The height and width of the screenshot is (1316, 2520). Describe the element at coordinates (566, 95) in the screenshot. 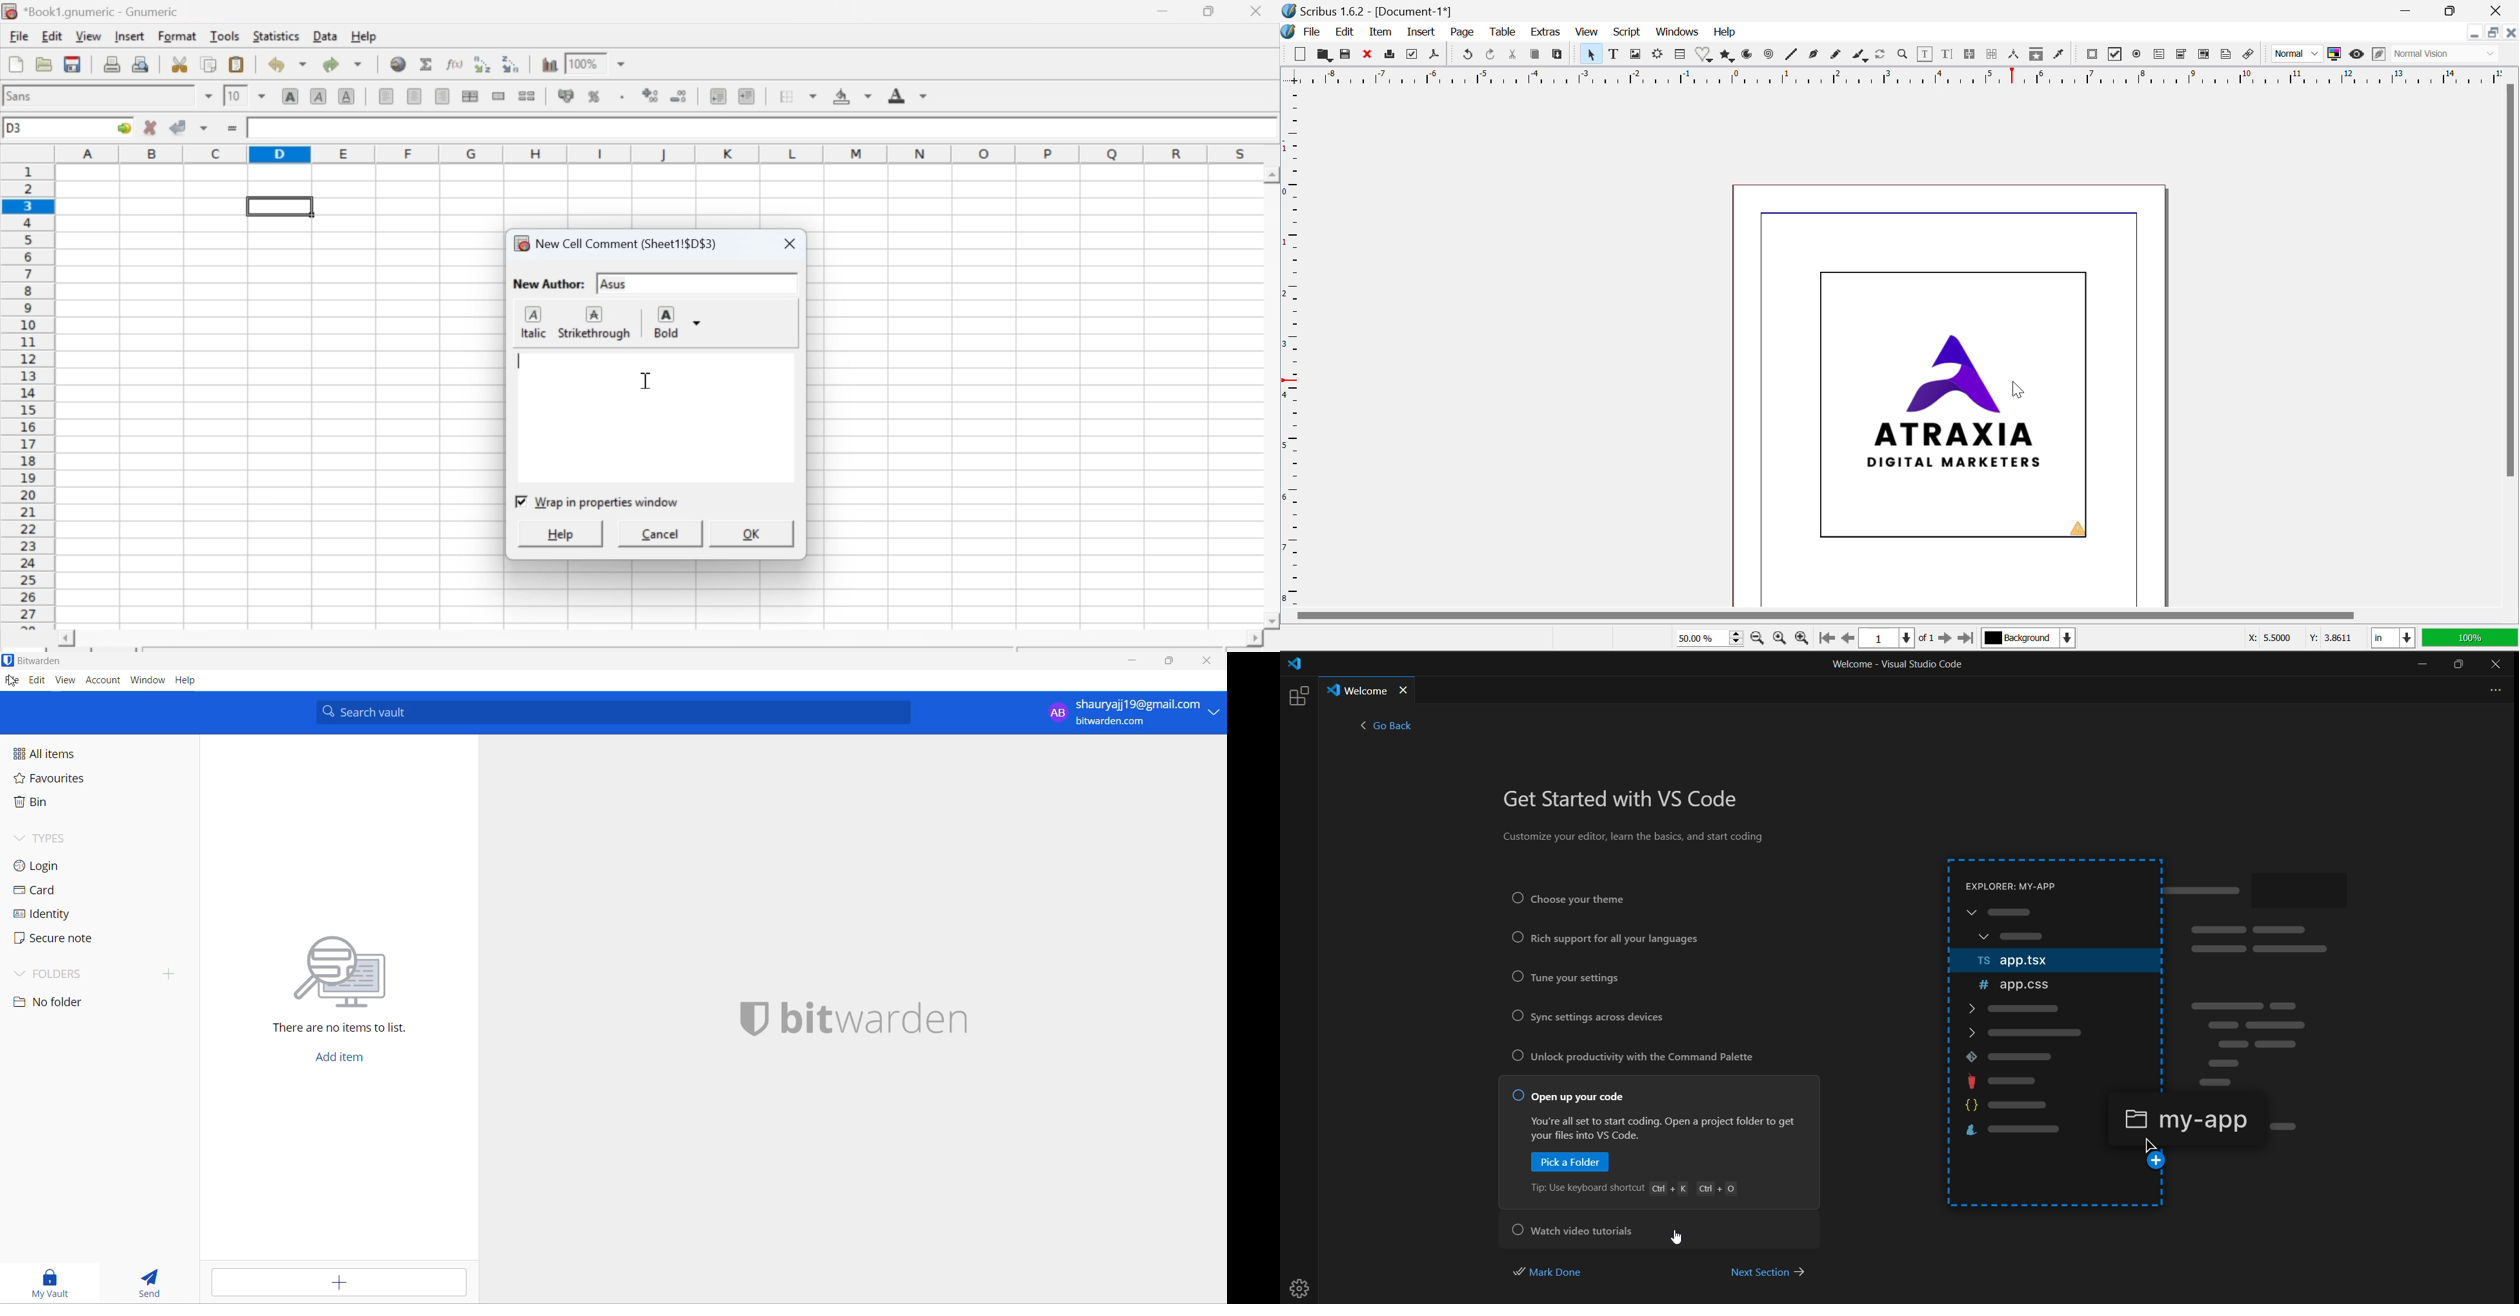

I see `Format the selection as accounting` at that location.